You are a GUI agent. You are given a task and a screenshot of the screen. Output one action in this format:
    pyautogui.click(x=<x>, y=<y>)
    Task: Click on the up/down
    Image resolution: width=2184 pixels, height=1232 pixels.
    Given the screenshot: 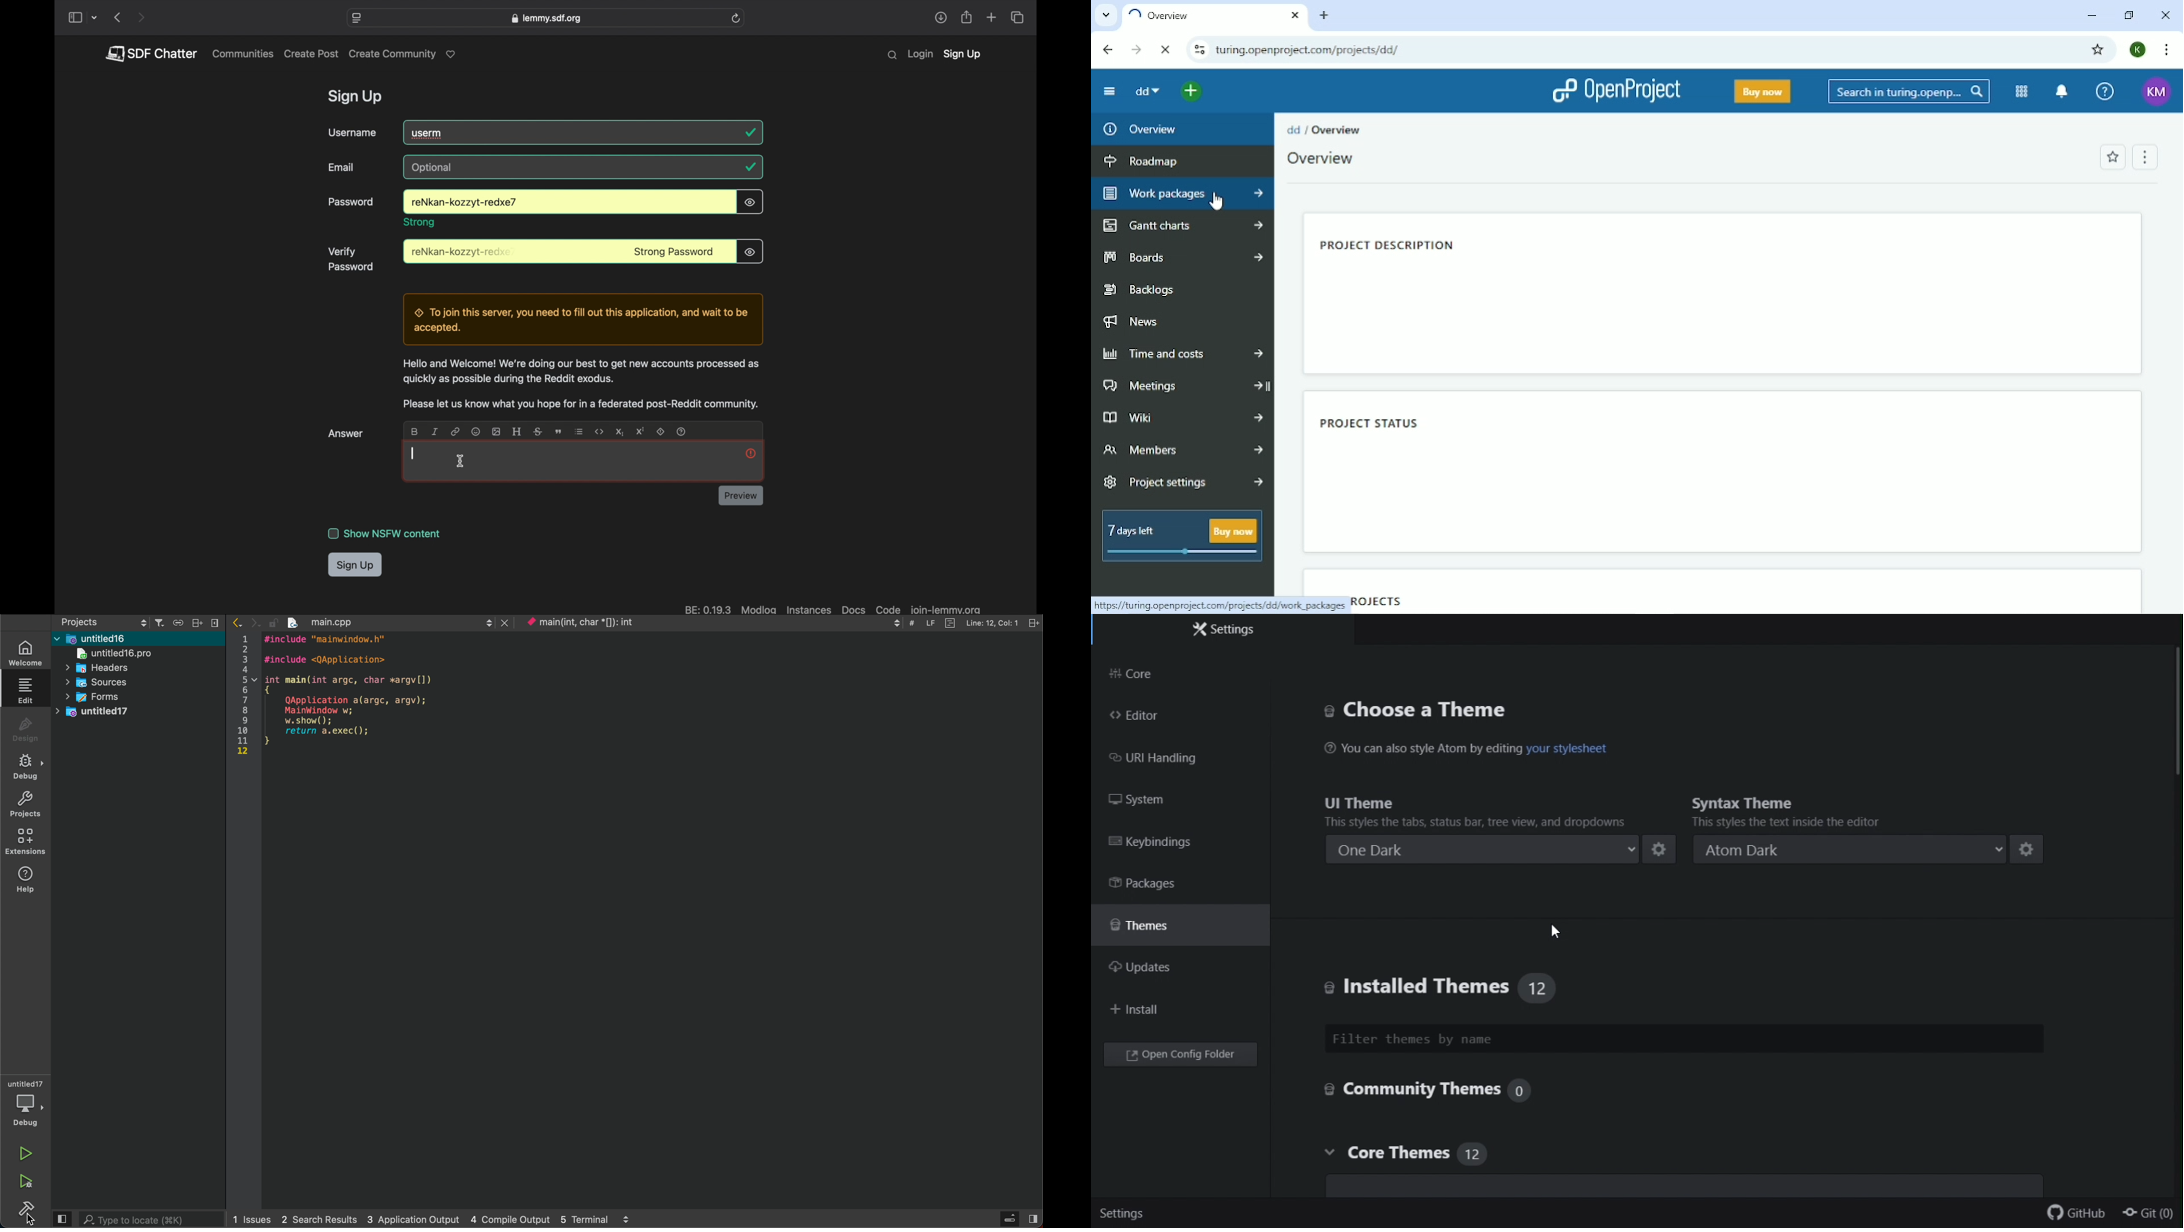 What is the action you would take?
    pyautogui.click(x=487, y=623)
    